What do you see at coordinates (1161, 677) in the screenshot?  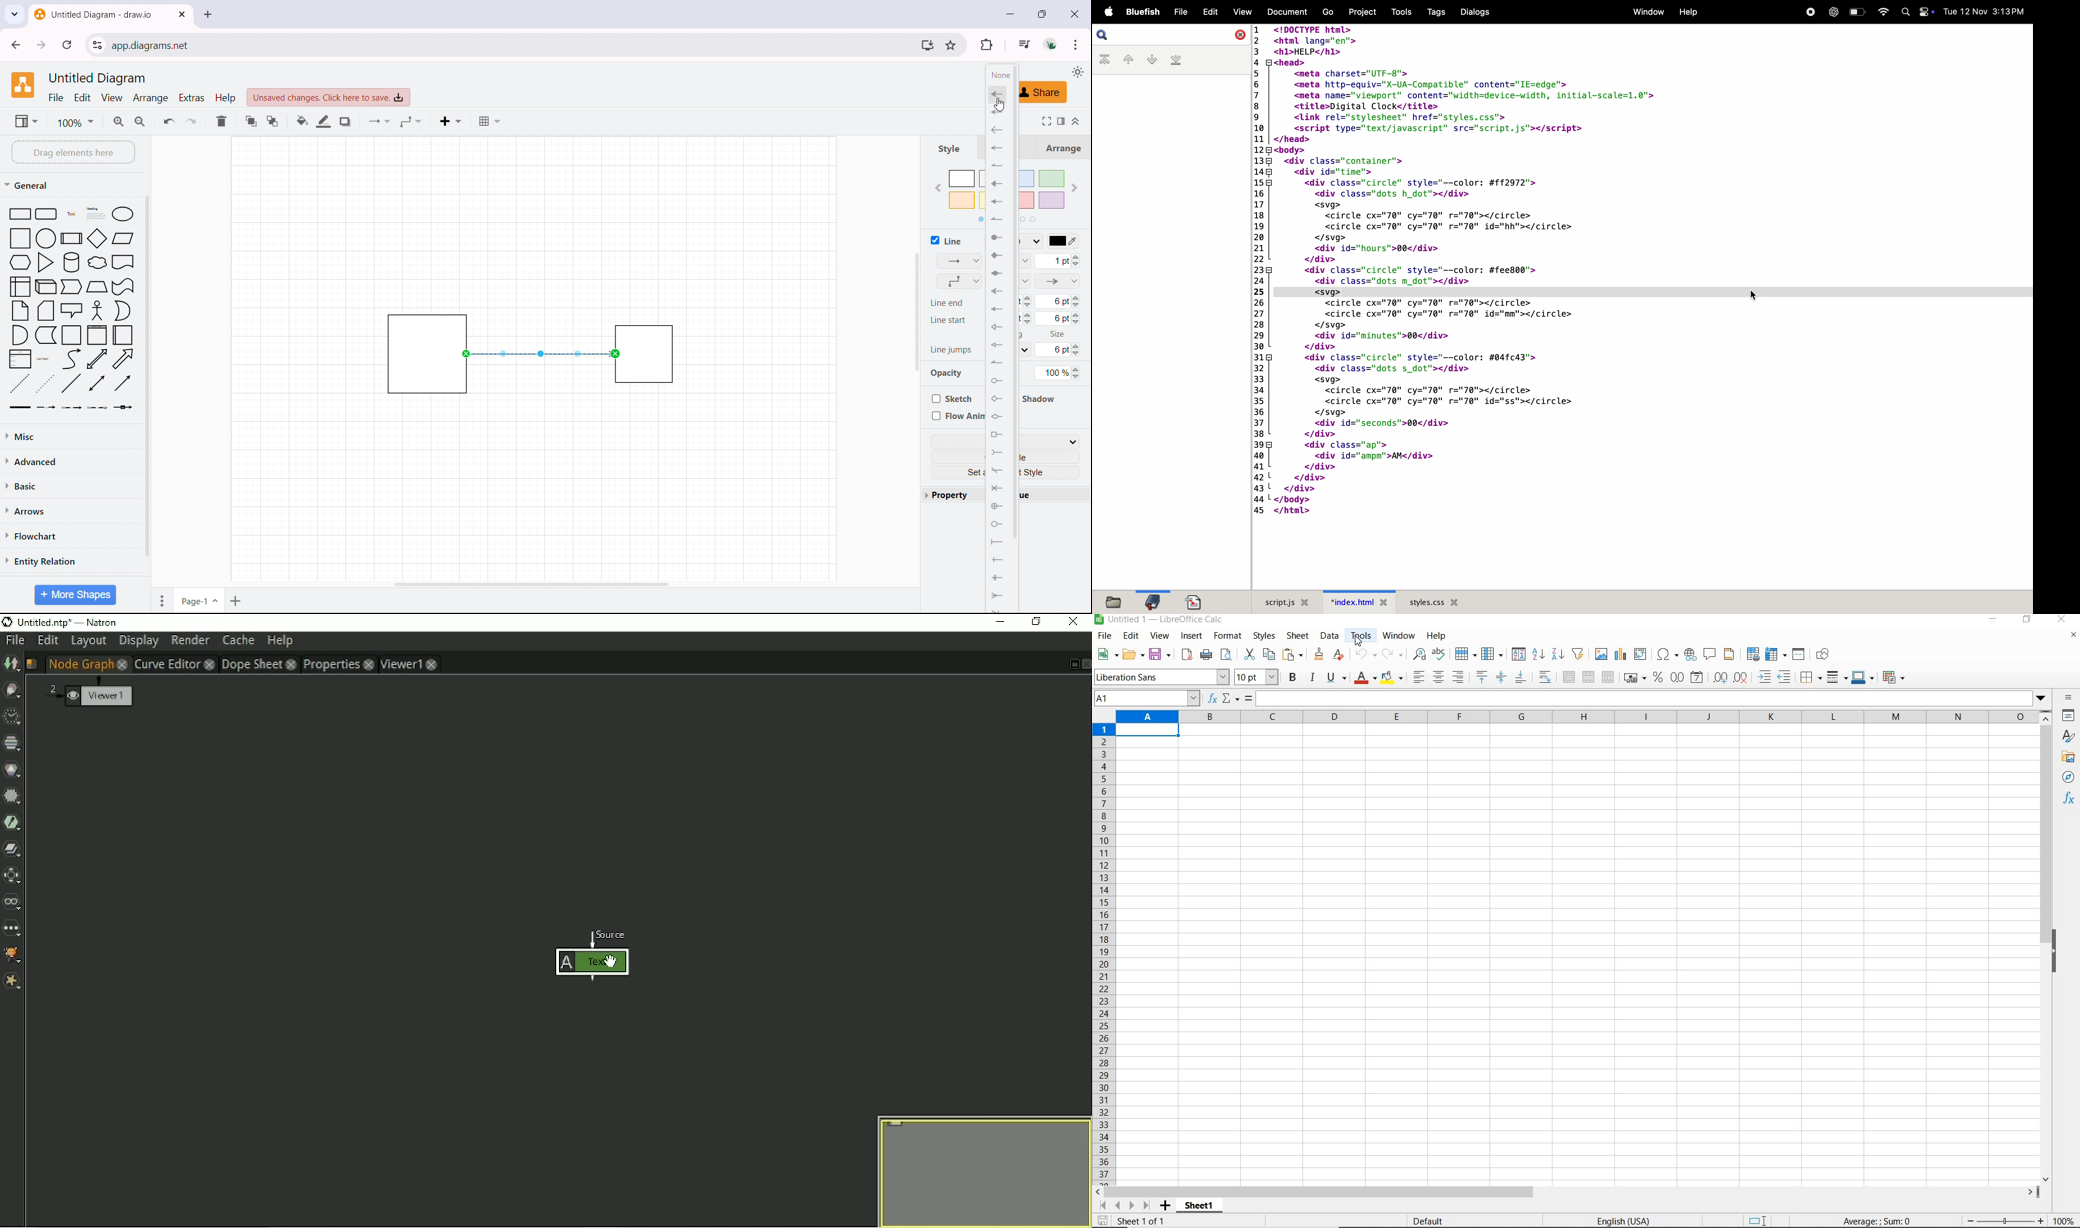 I see `font name` at bounding box center [1161, 677].